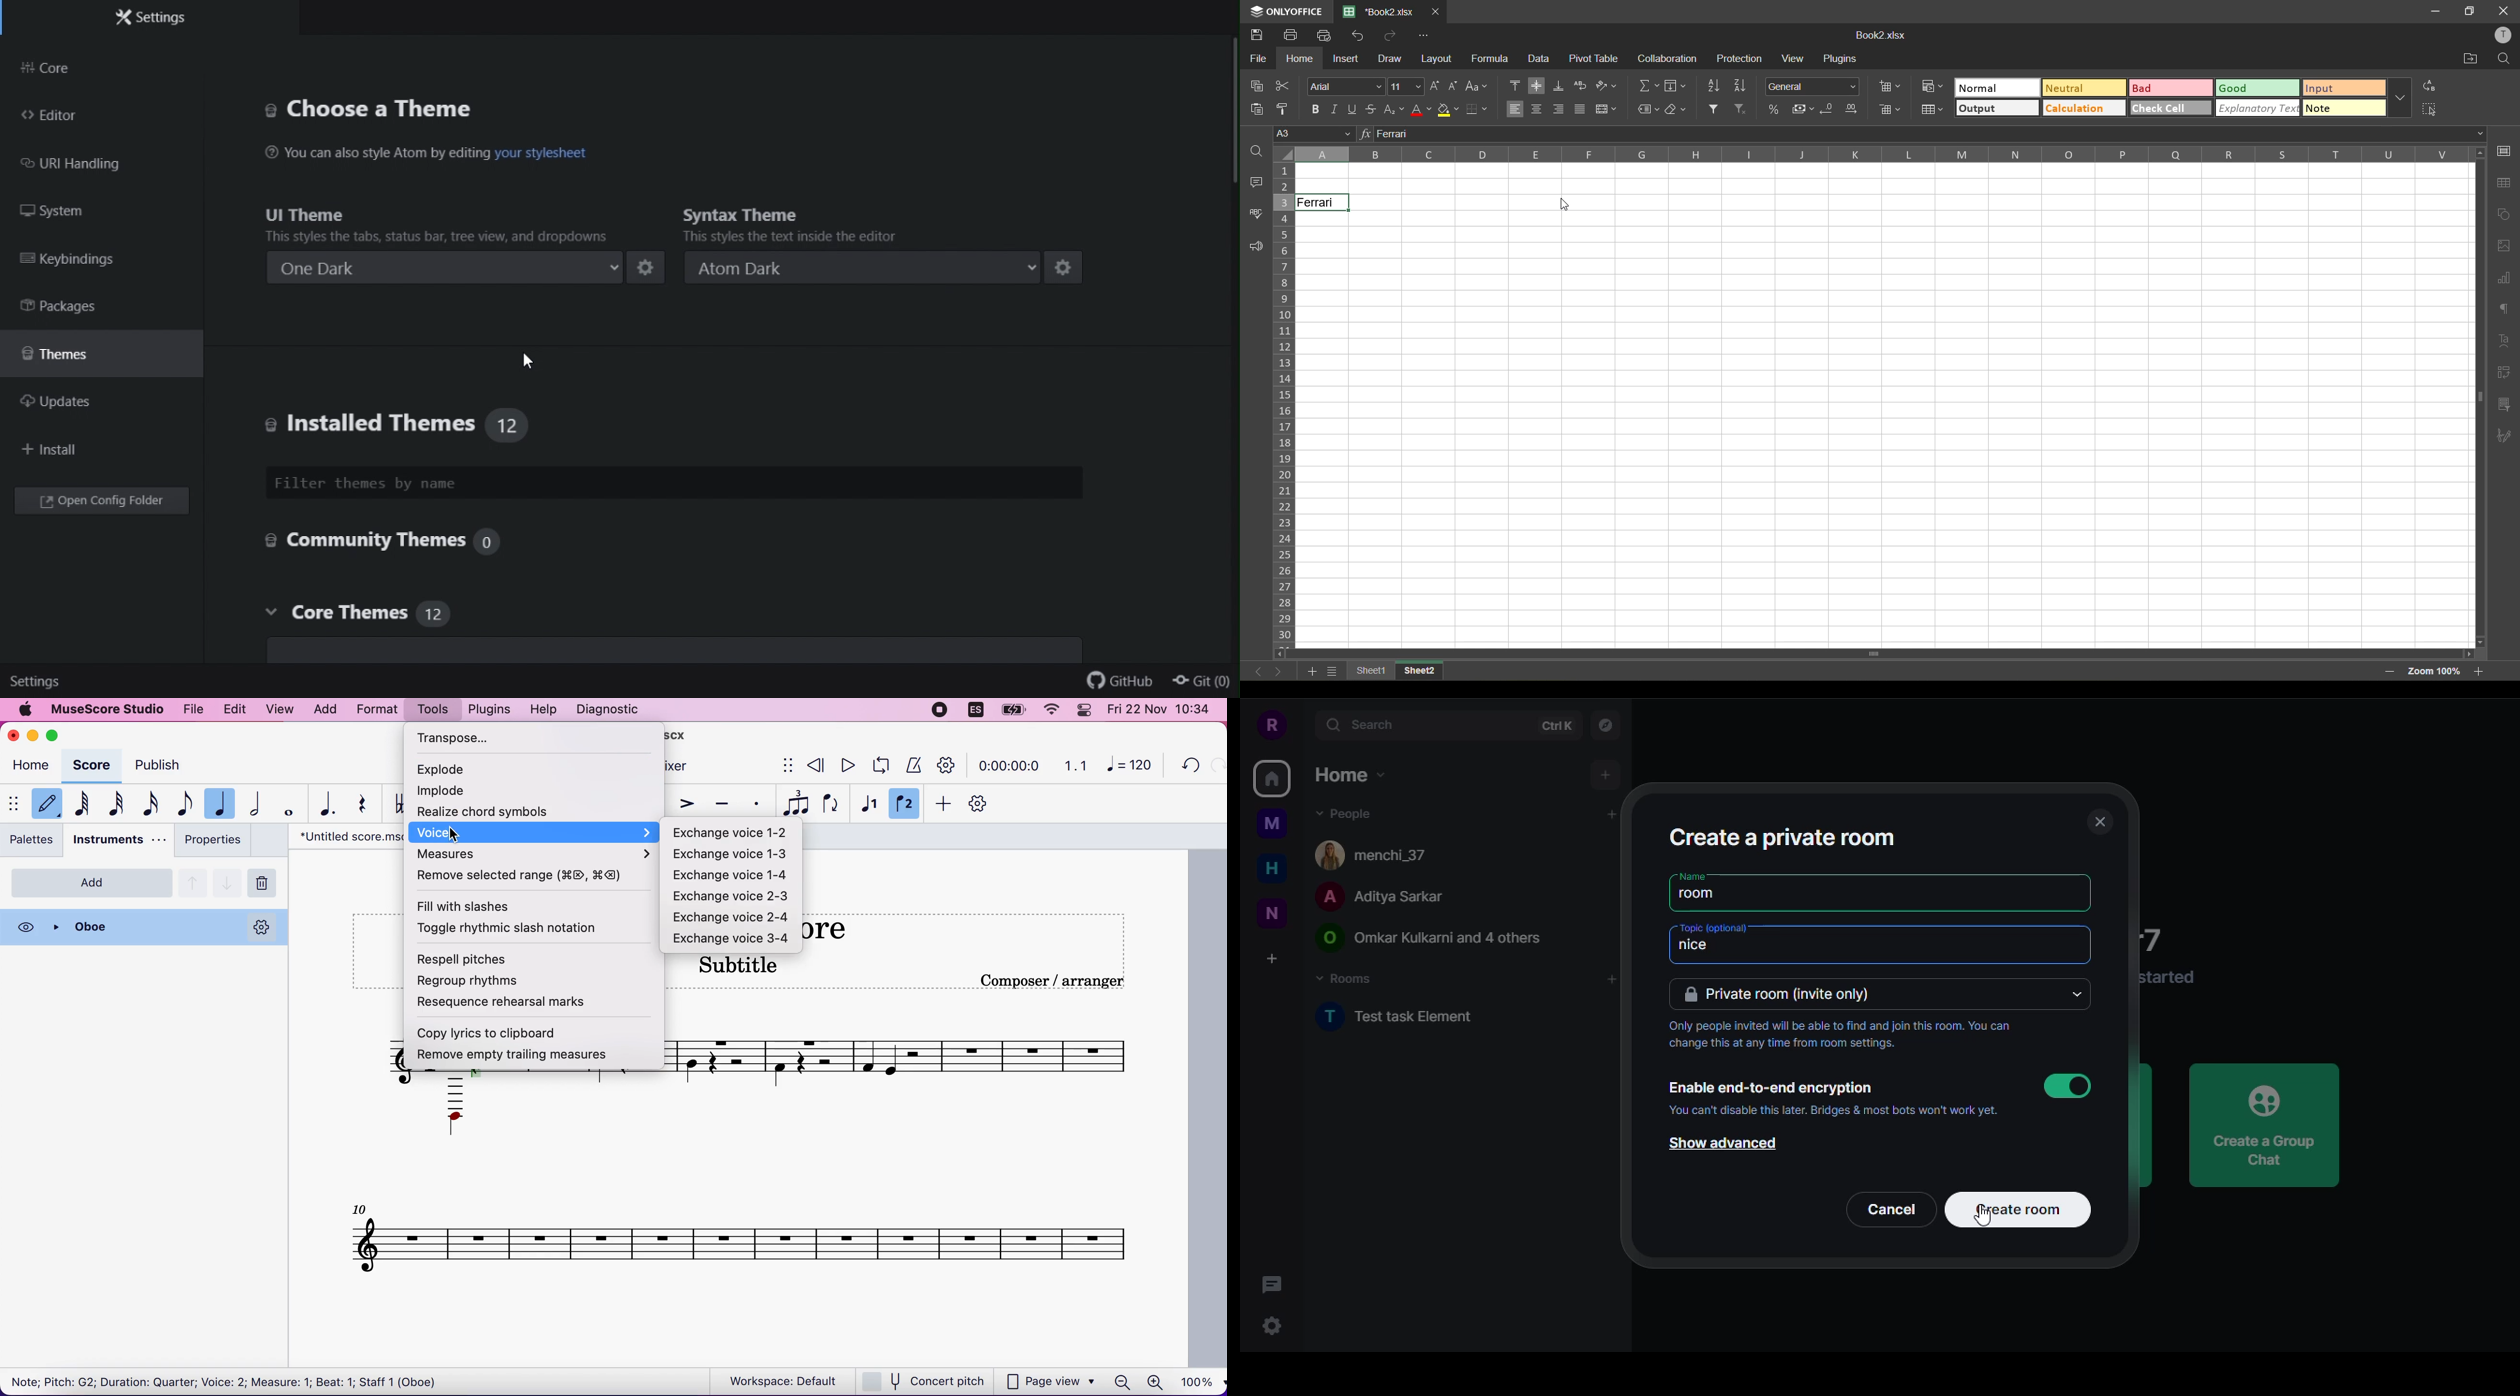  I want to click on add, so click(1602, 816).